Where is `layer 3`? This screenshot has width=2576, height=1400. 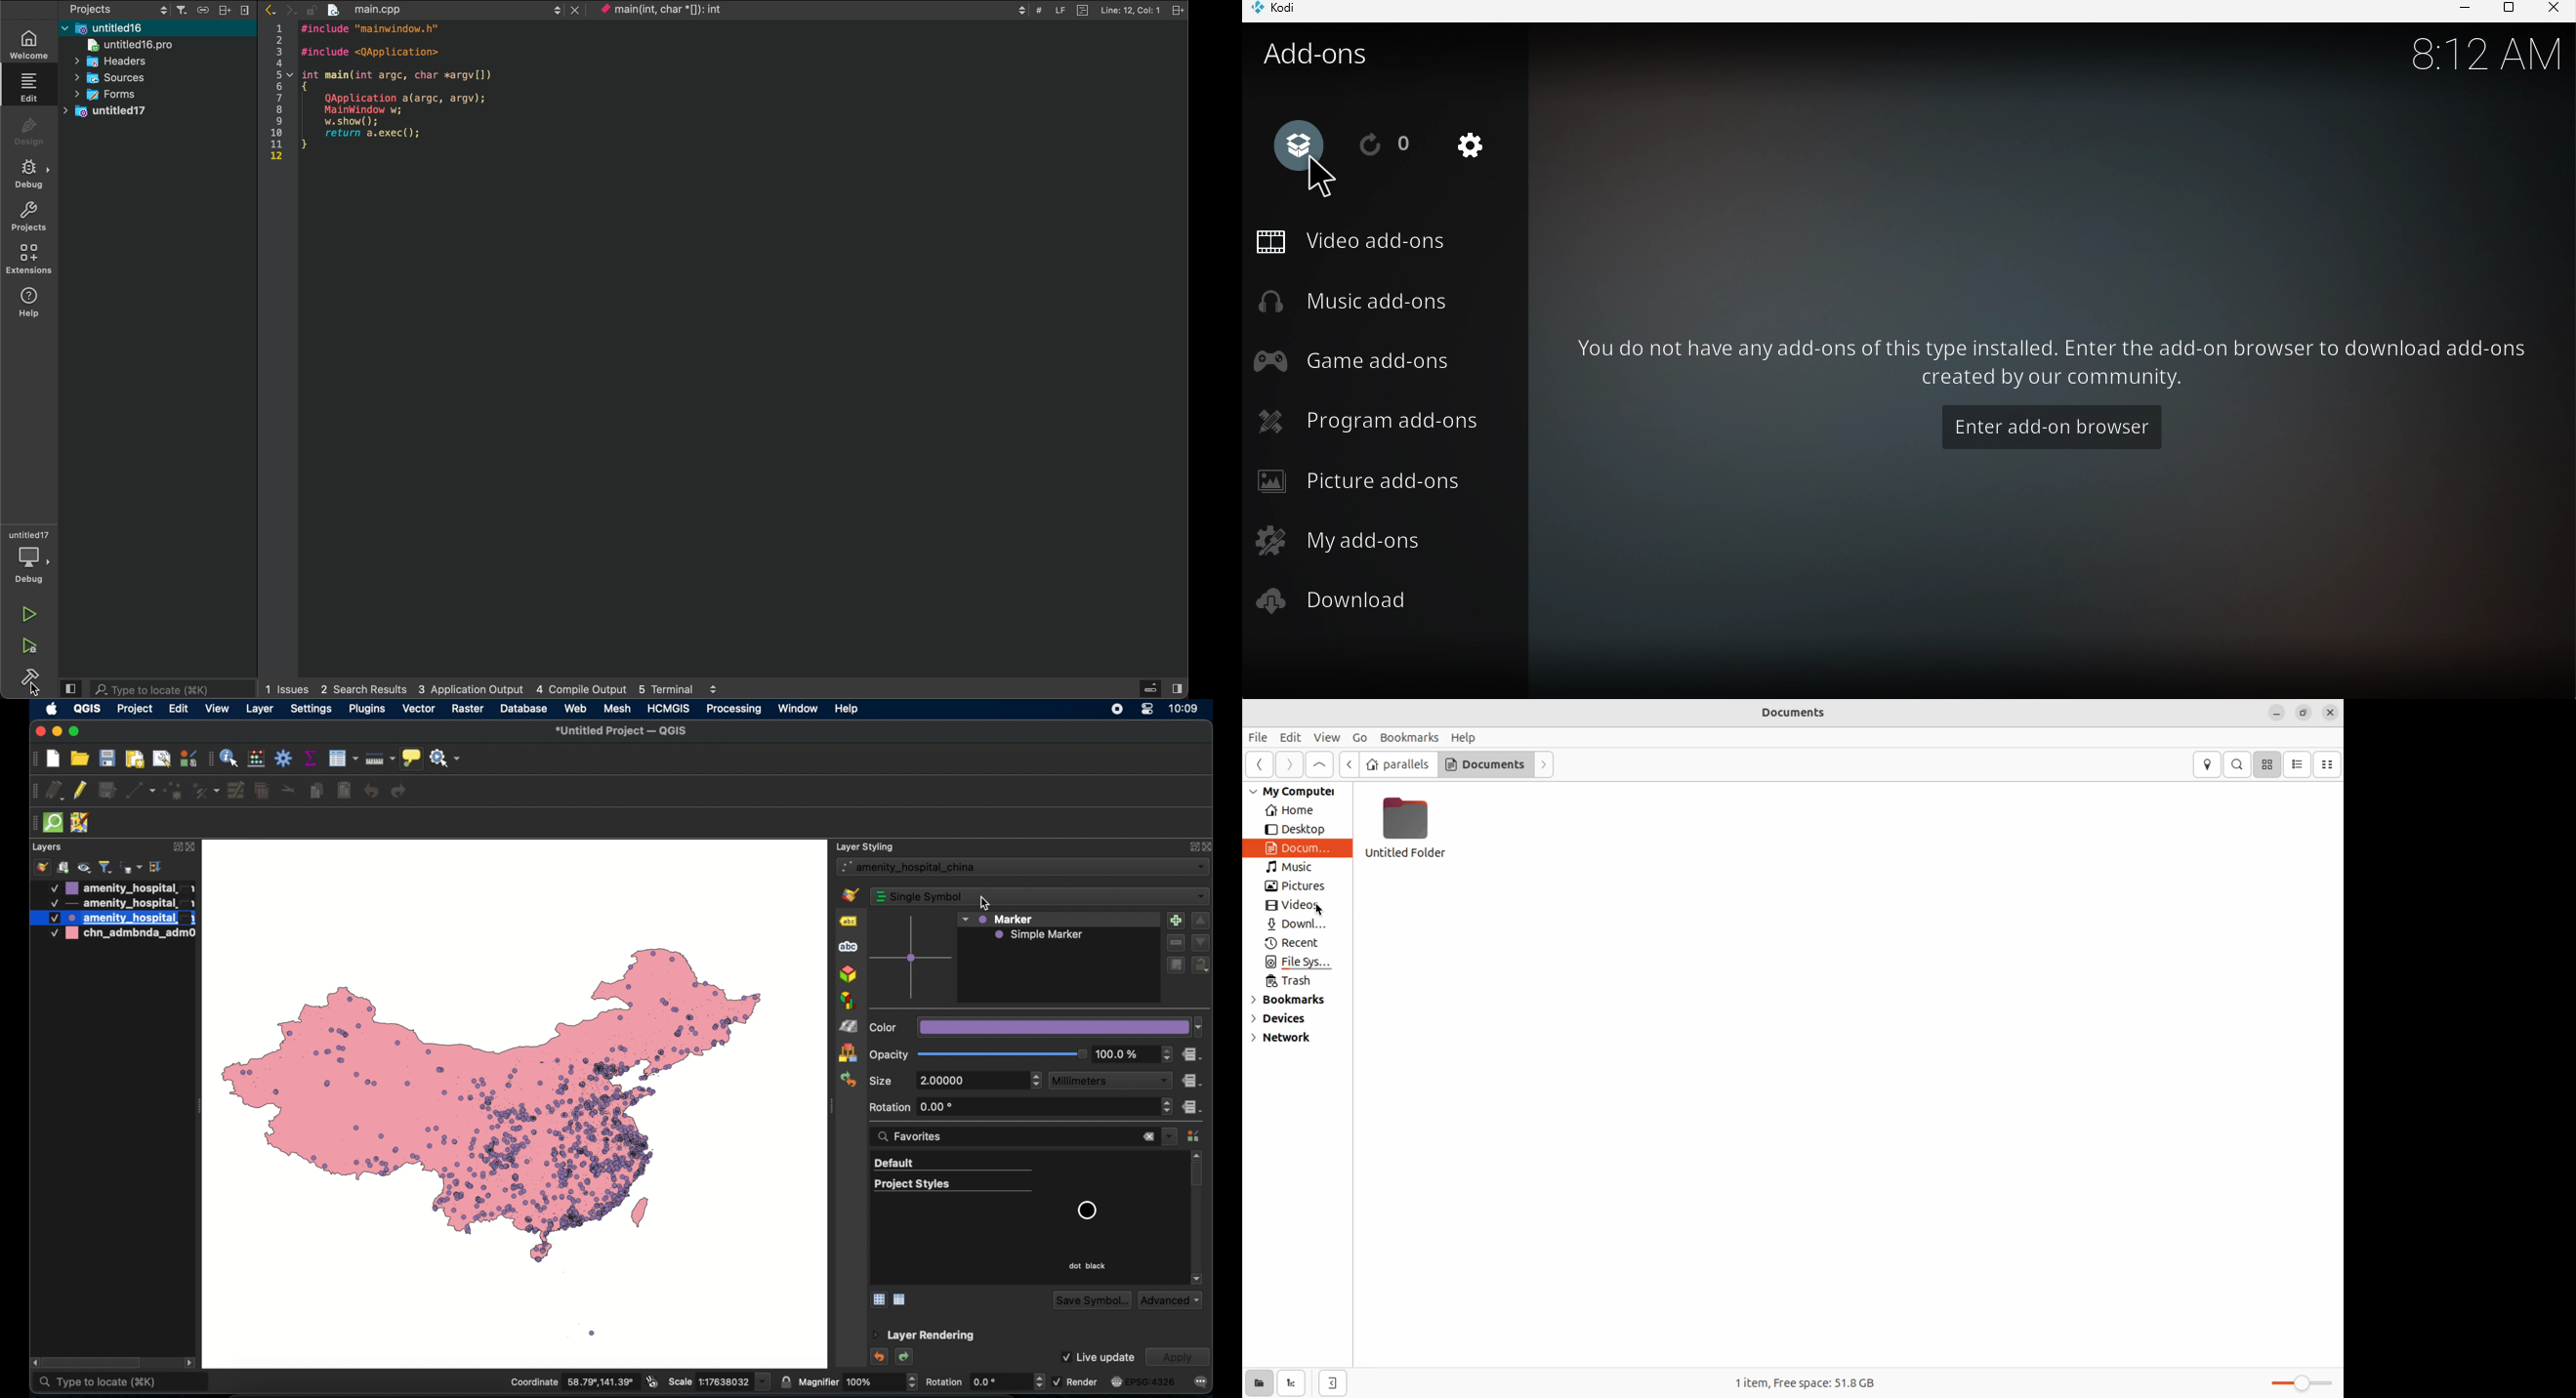 layer 3 is located at coordinates (111, 918).